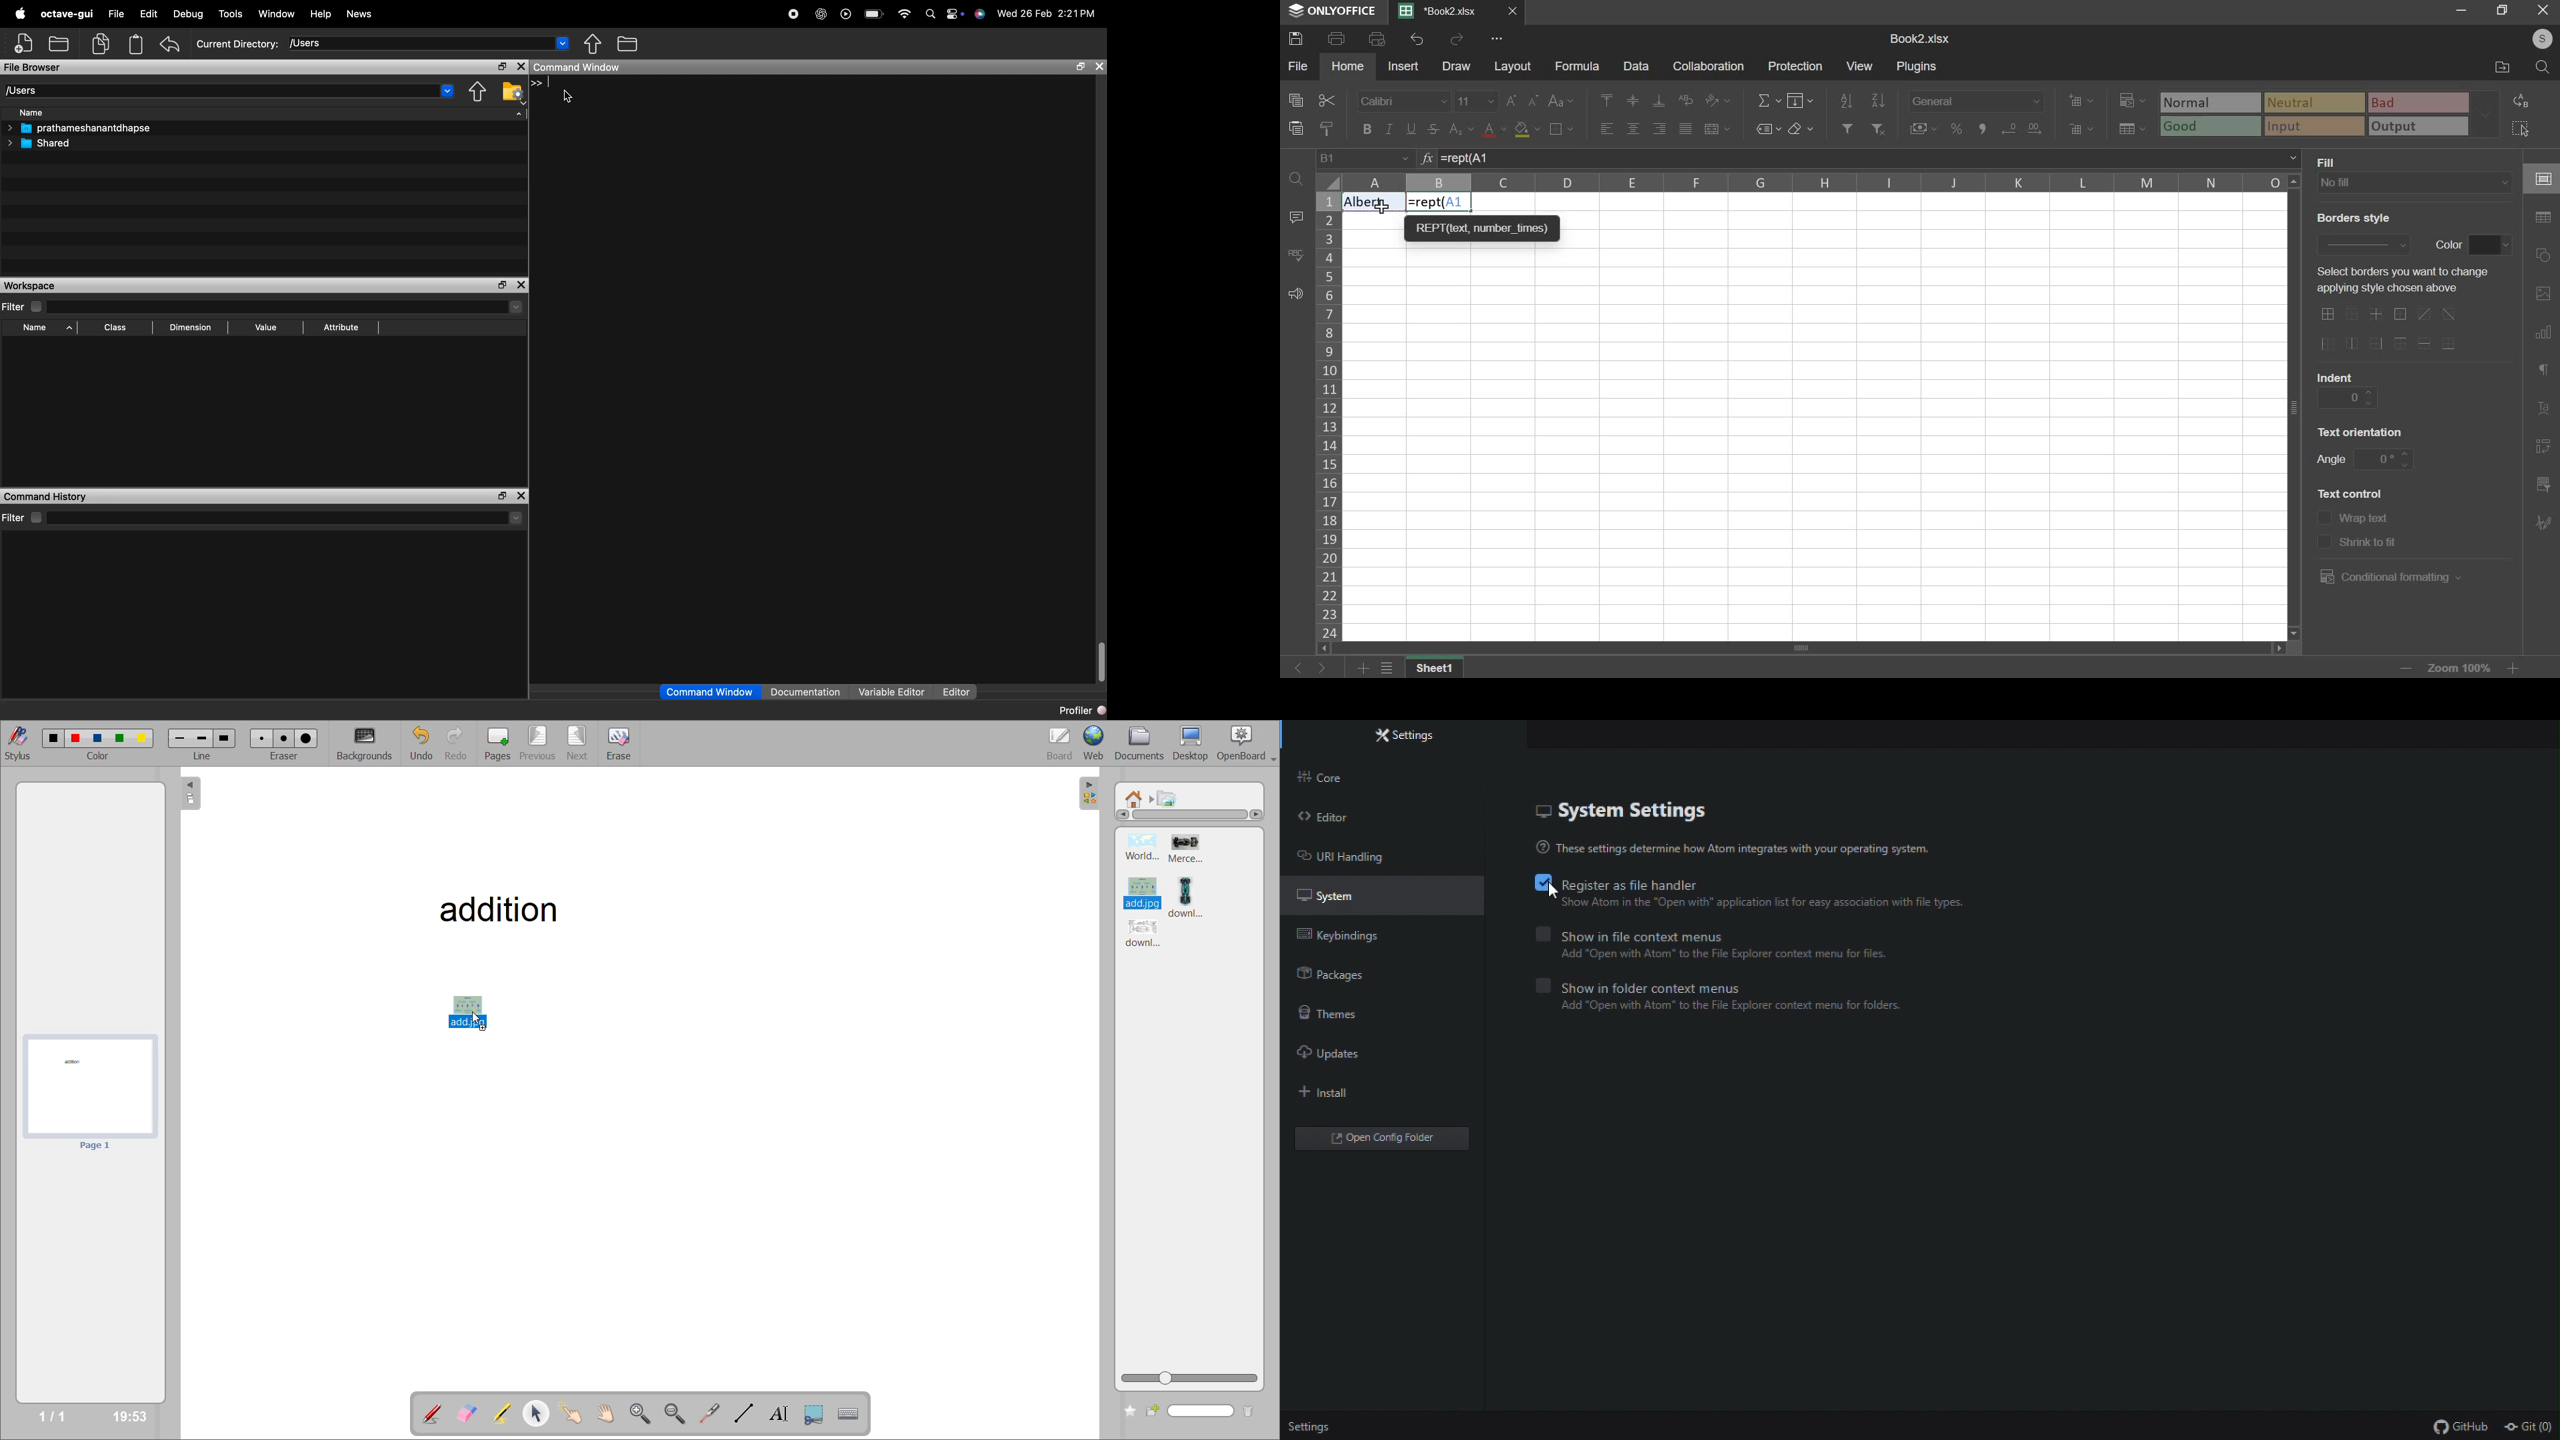 This screenshot has height=1456, width=2576. What do you see at coordinates (521, 496) in the screenshot?
I see `close` at bounding box center [521, 496].